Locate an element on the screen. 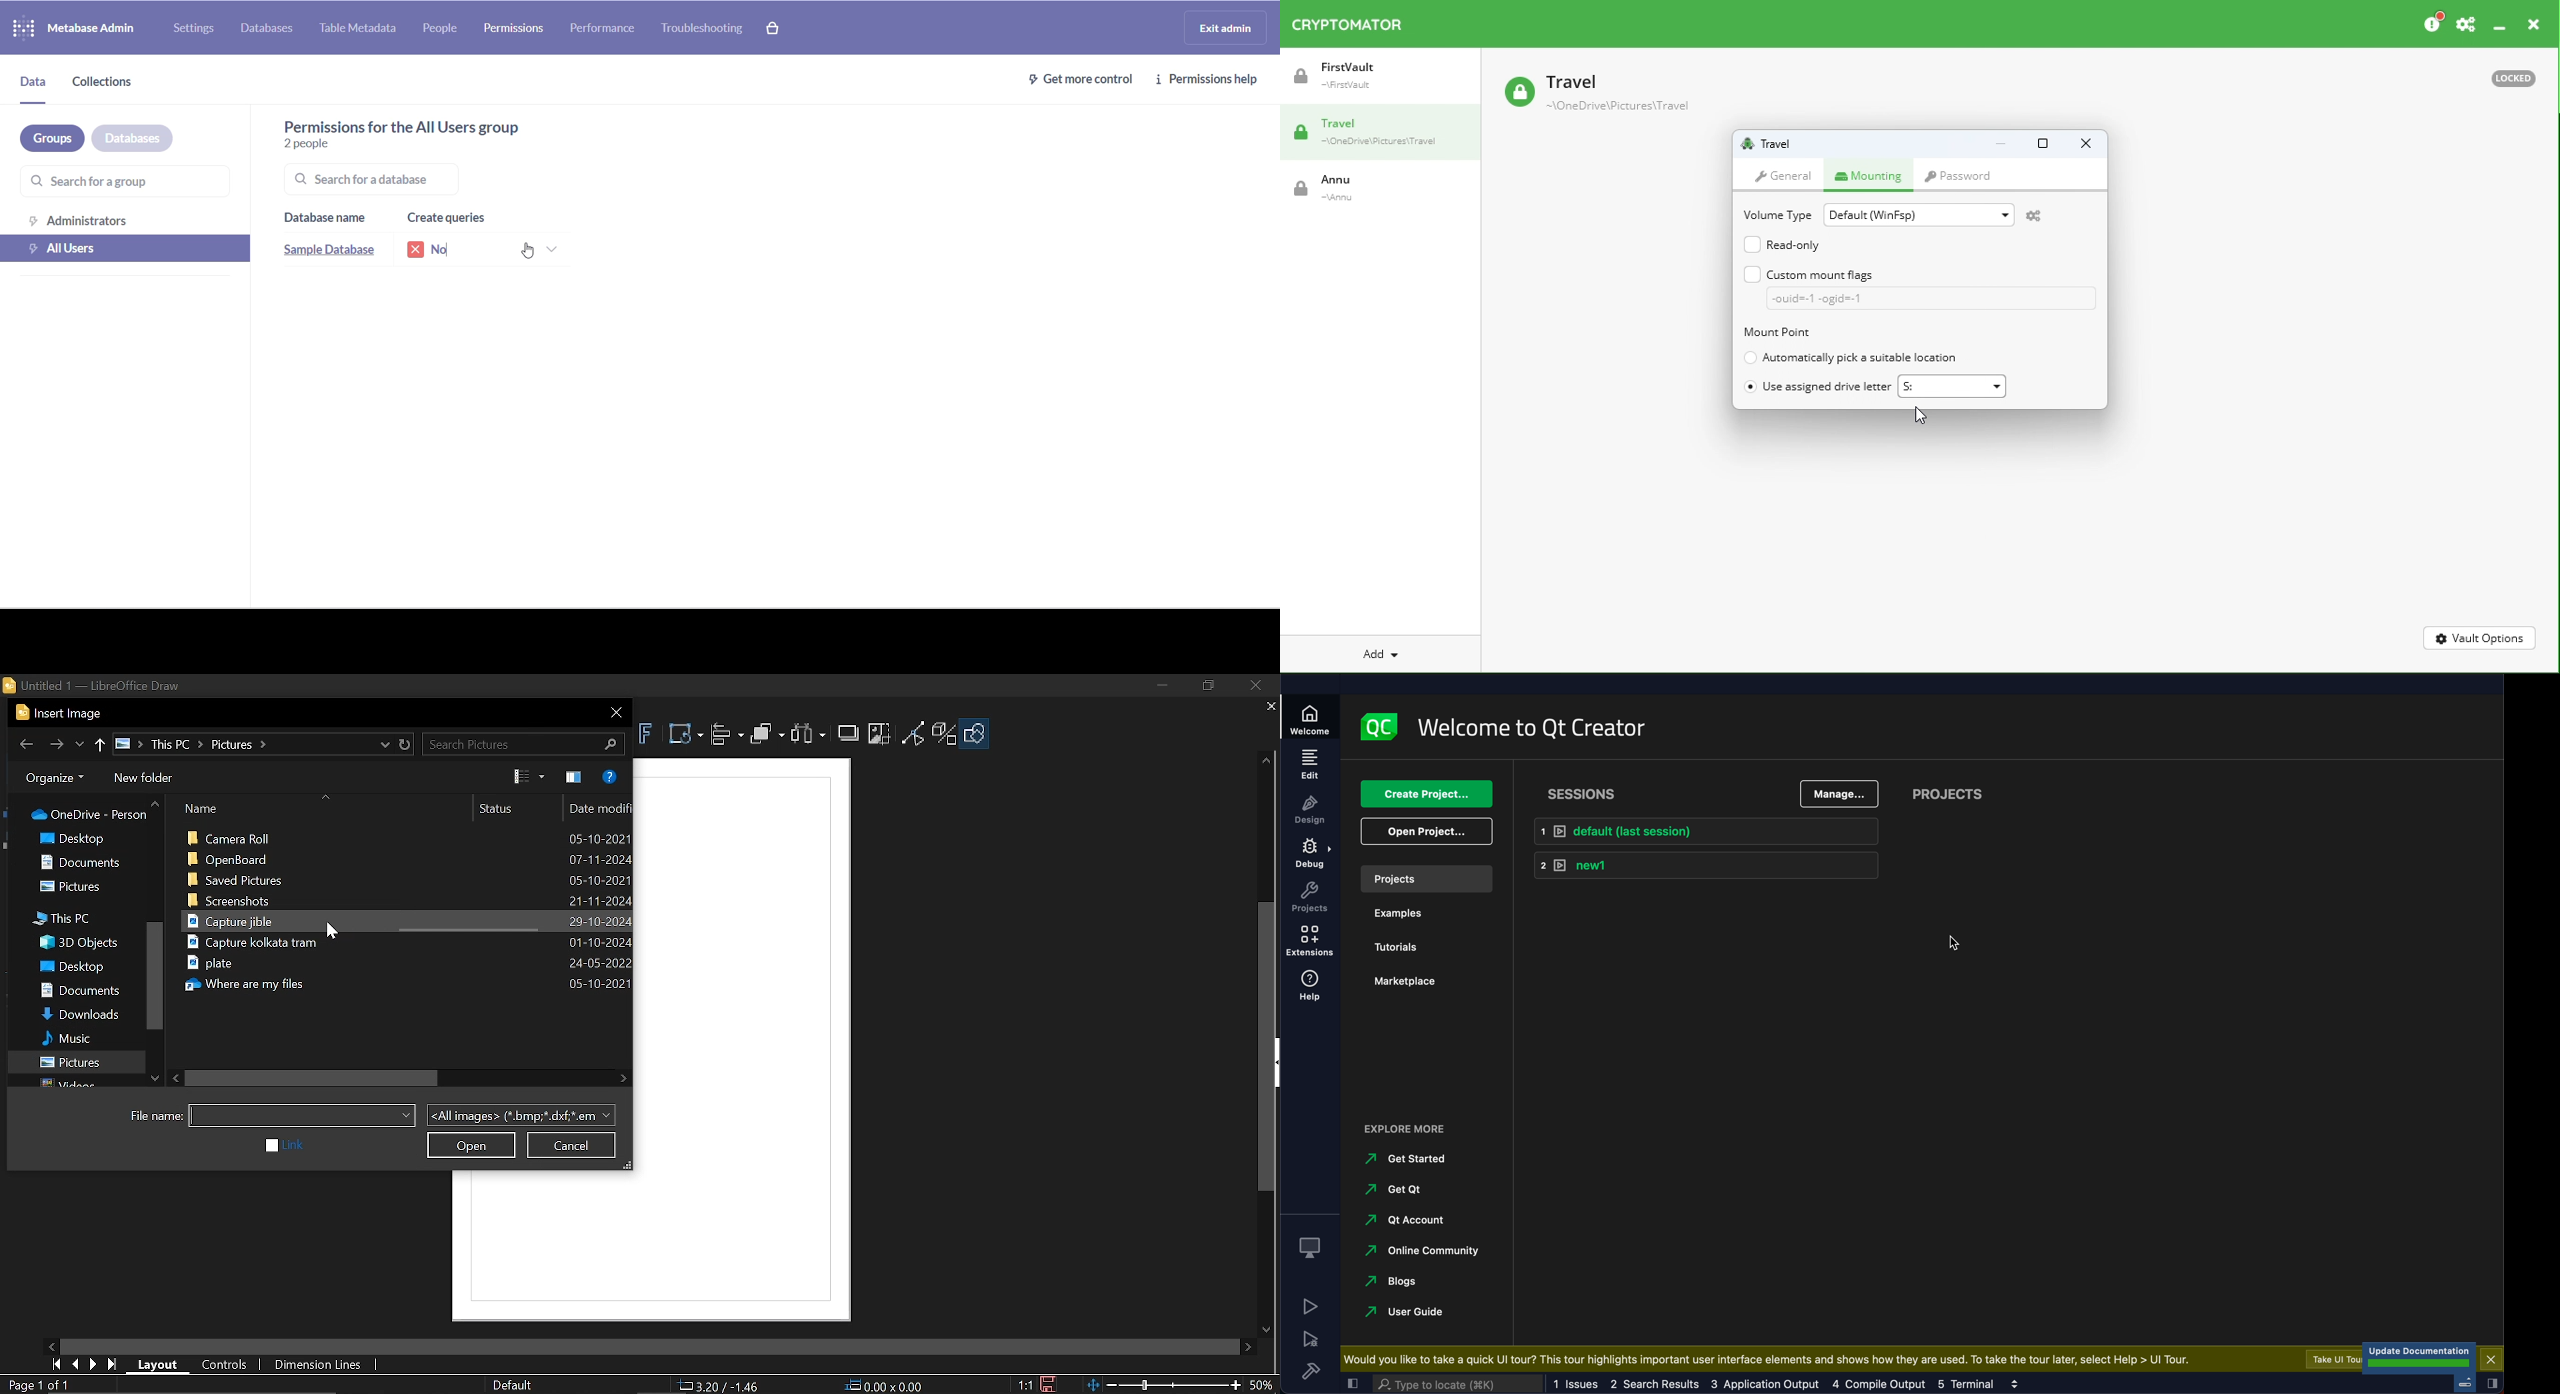 The image size is (2576, 1400). Move up is located at coordinates (1266, 764).